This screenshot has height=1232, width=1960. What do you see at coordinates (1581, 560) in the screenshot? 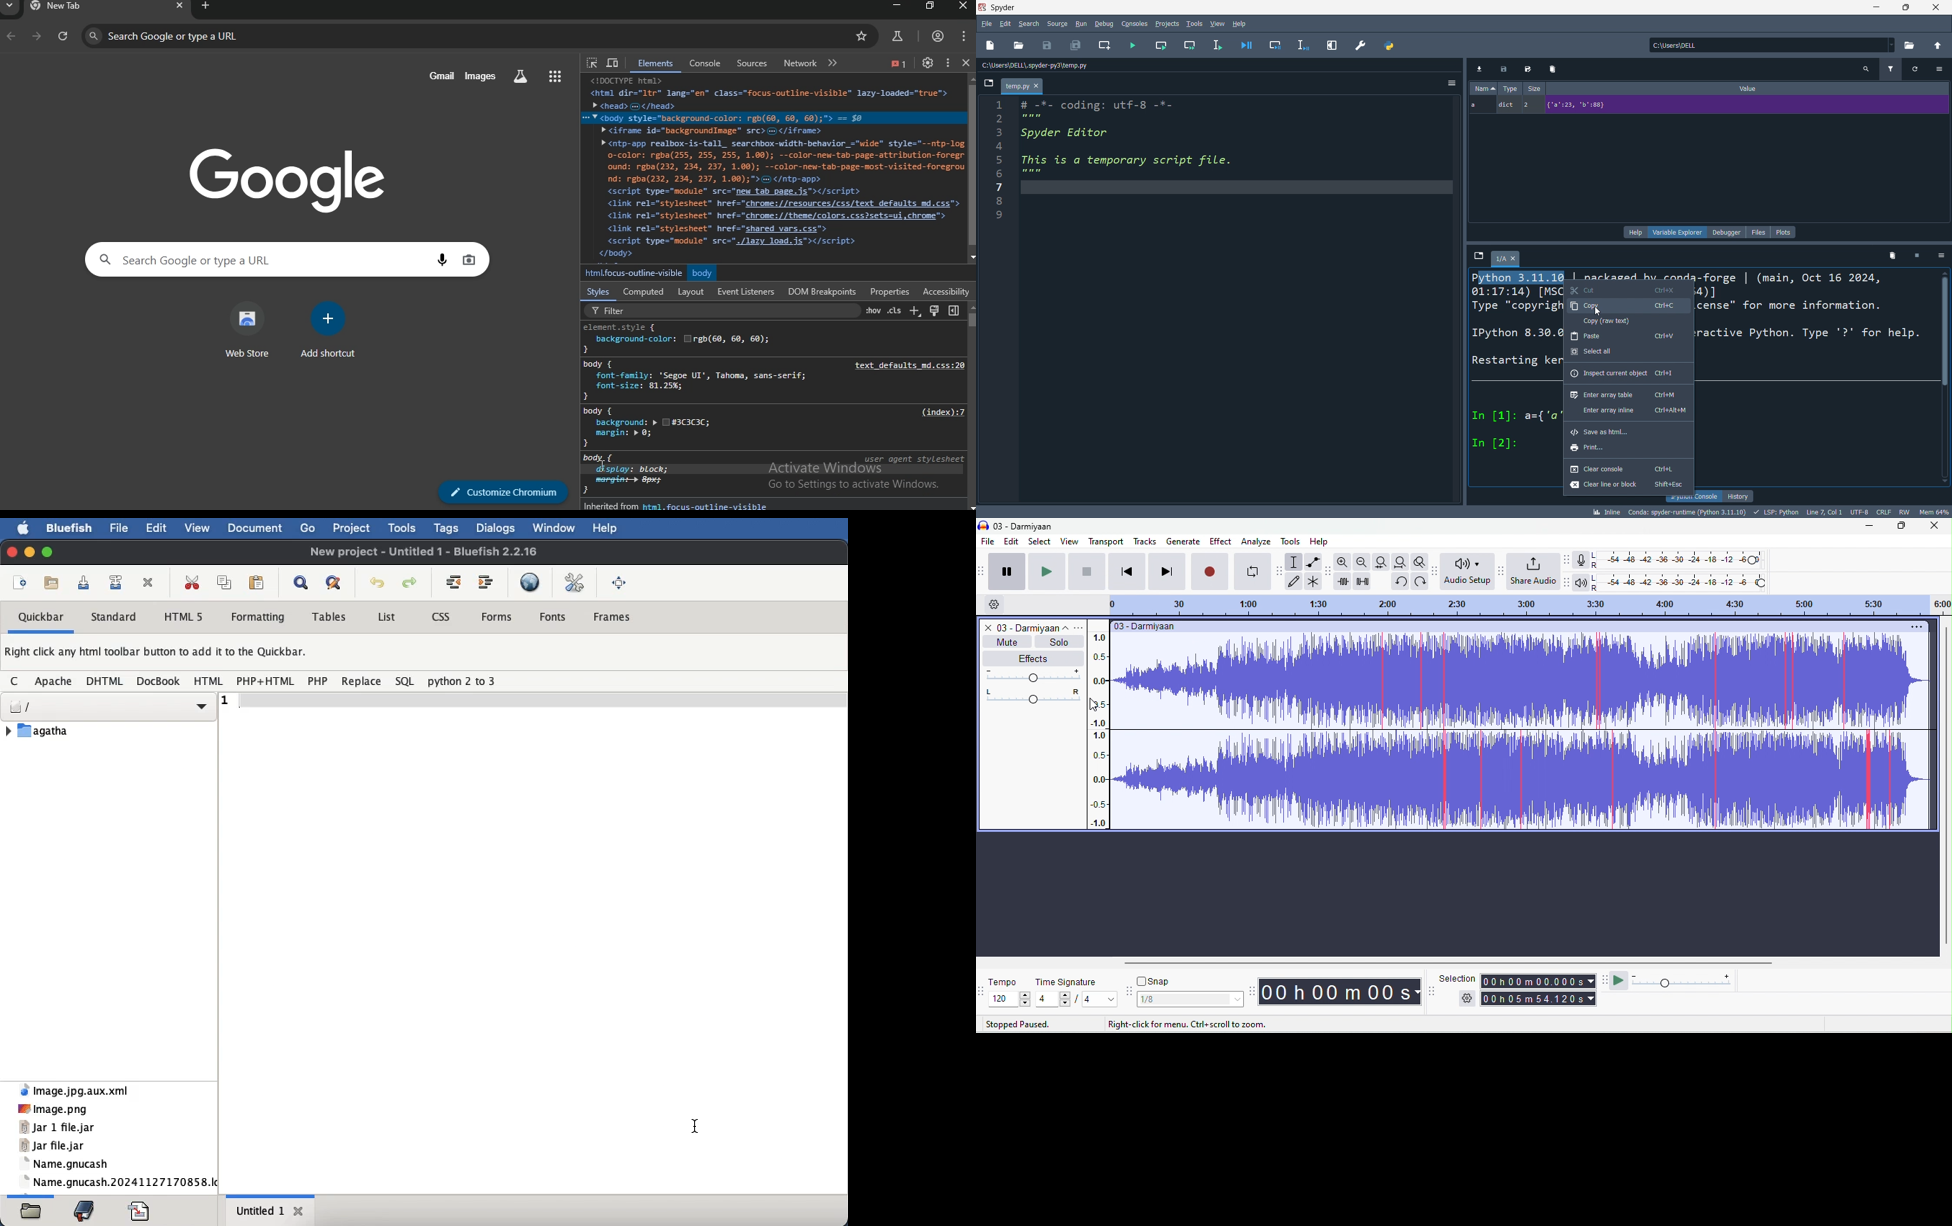
I see `record meter` at bounding box center [1581, 560].